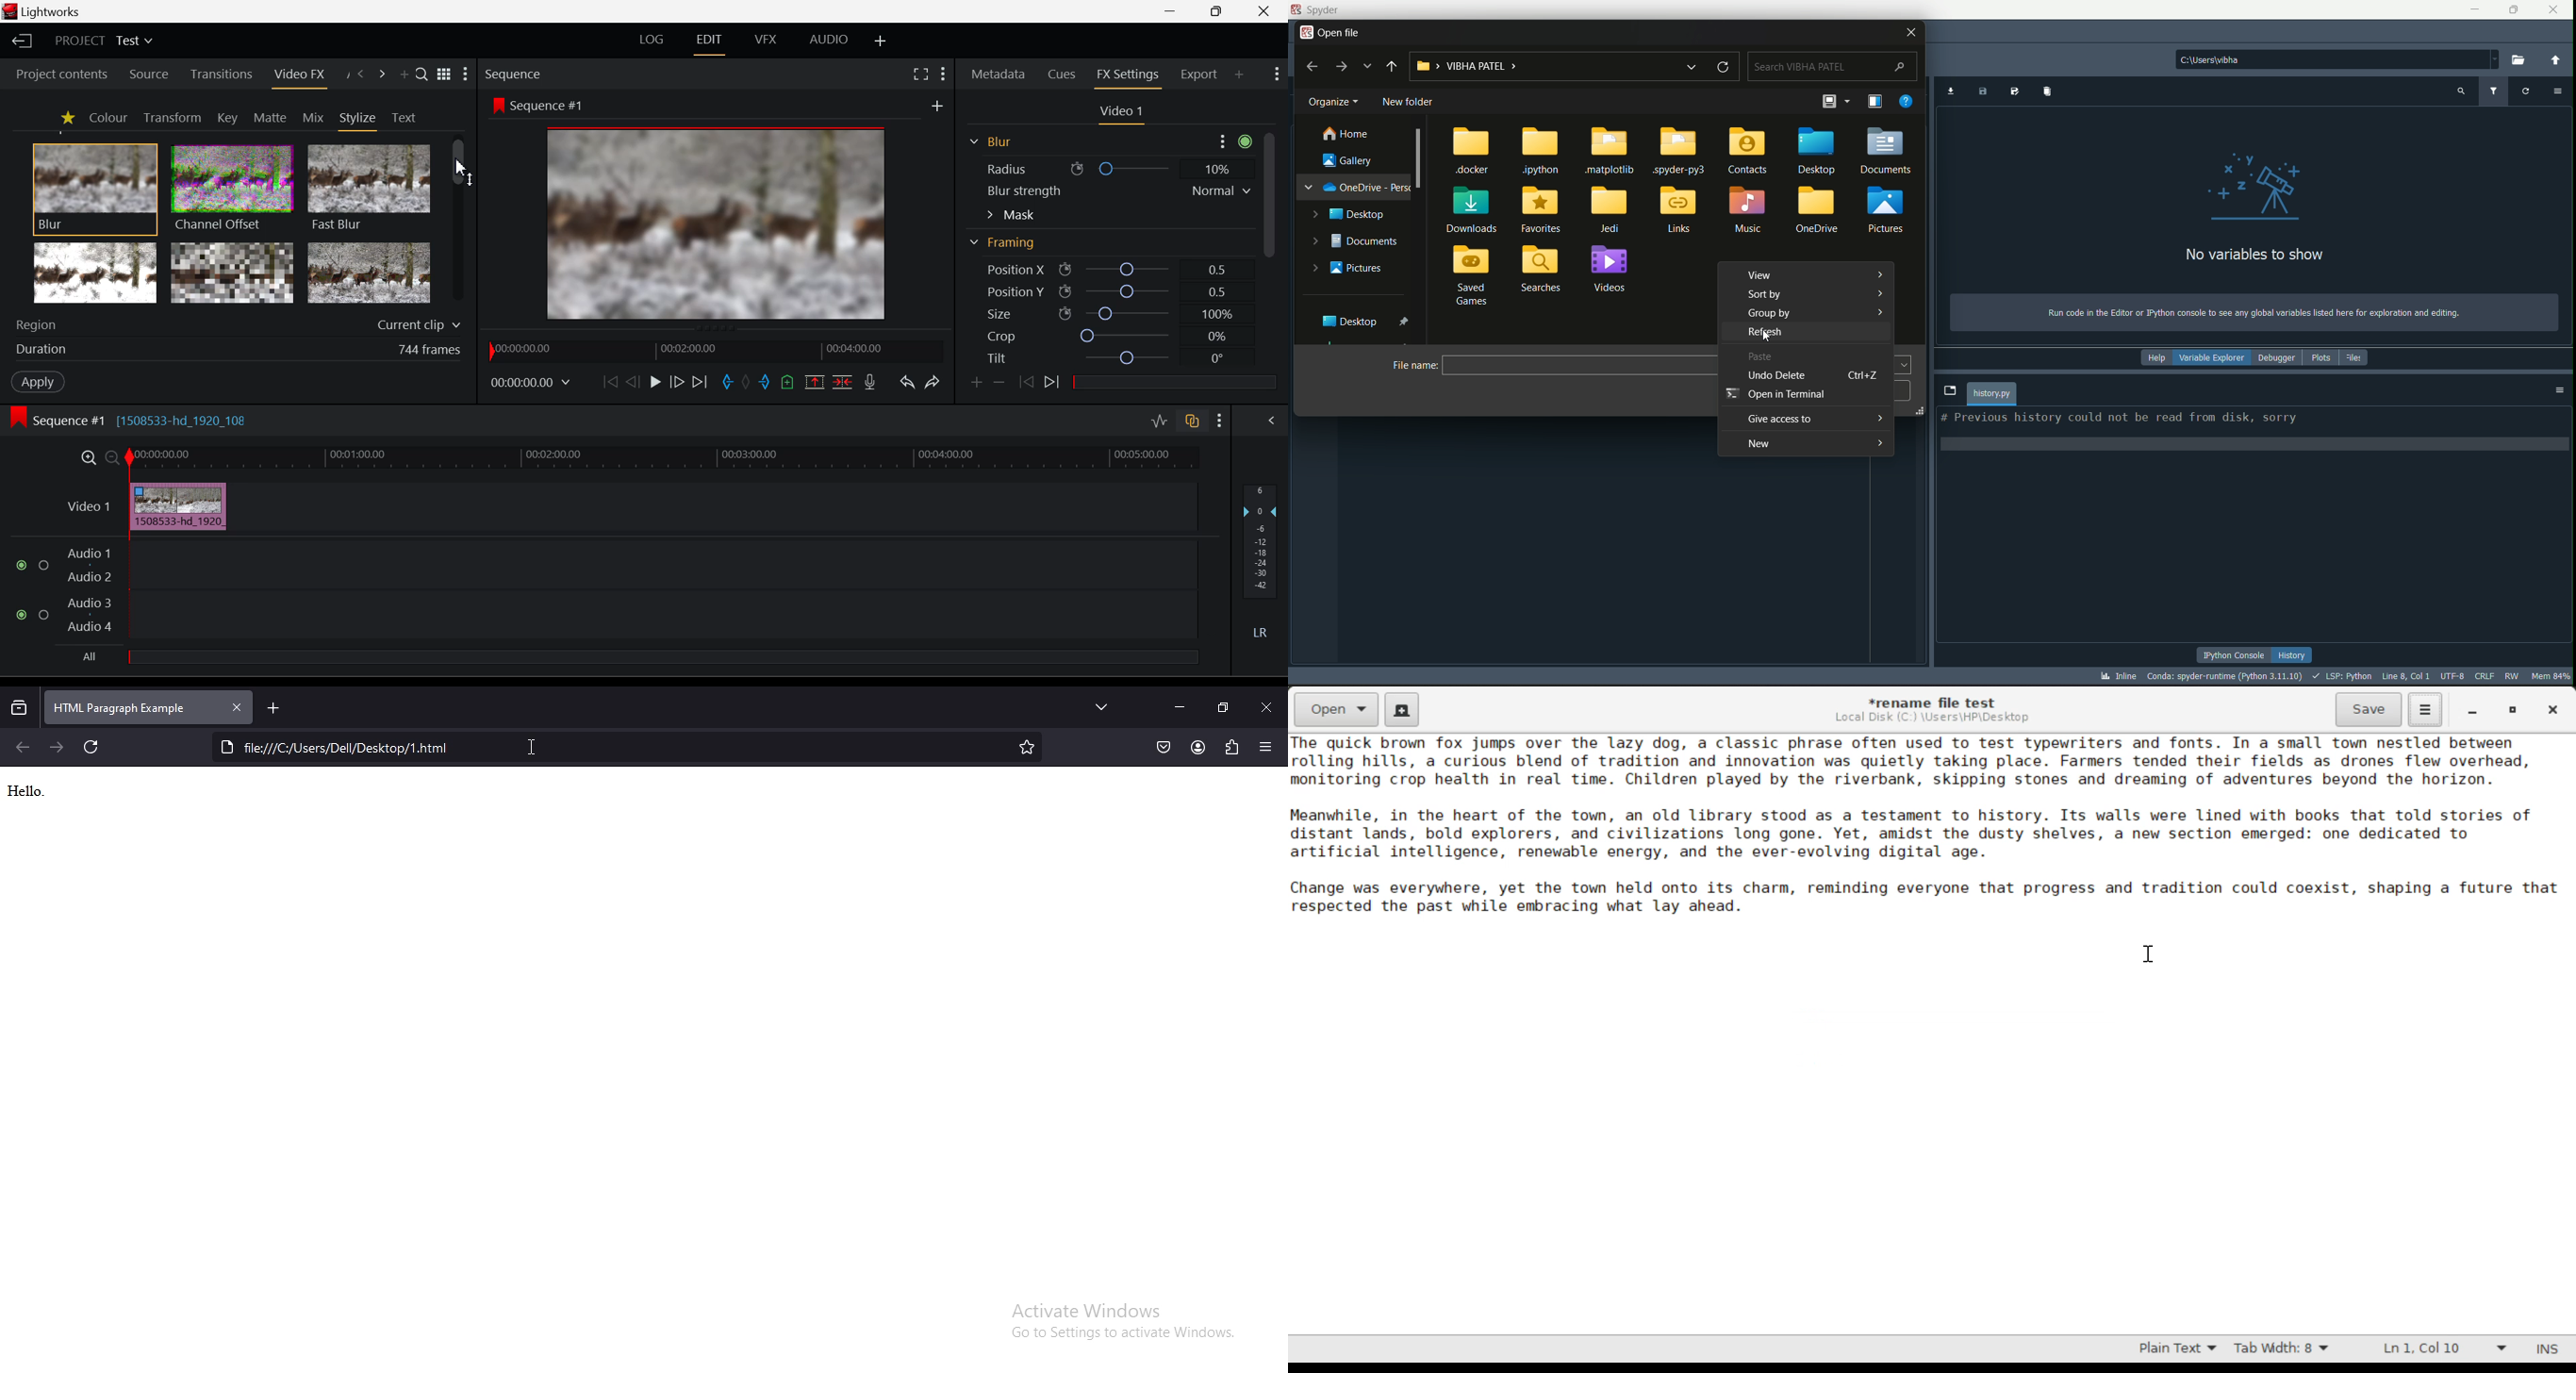 The height and width of the screenshot is (1400, 2576). What do you see at coordinates (1690, 66) in the screenshot?
I see `recent files` at bounding box center [1690, 66].